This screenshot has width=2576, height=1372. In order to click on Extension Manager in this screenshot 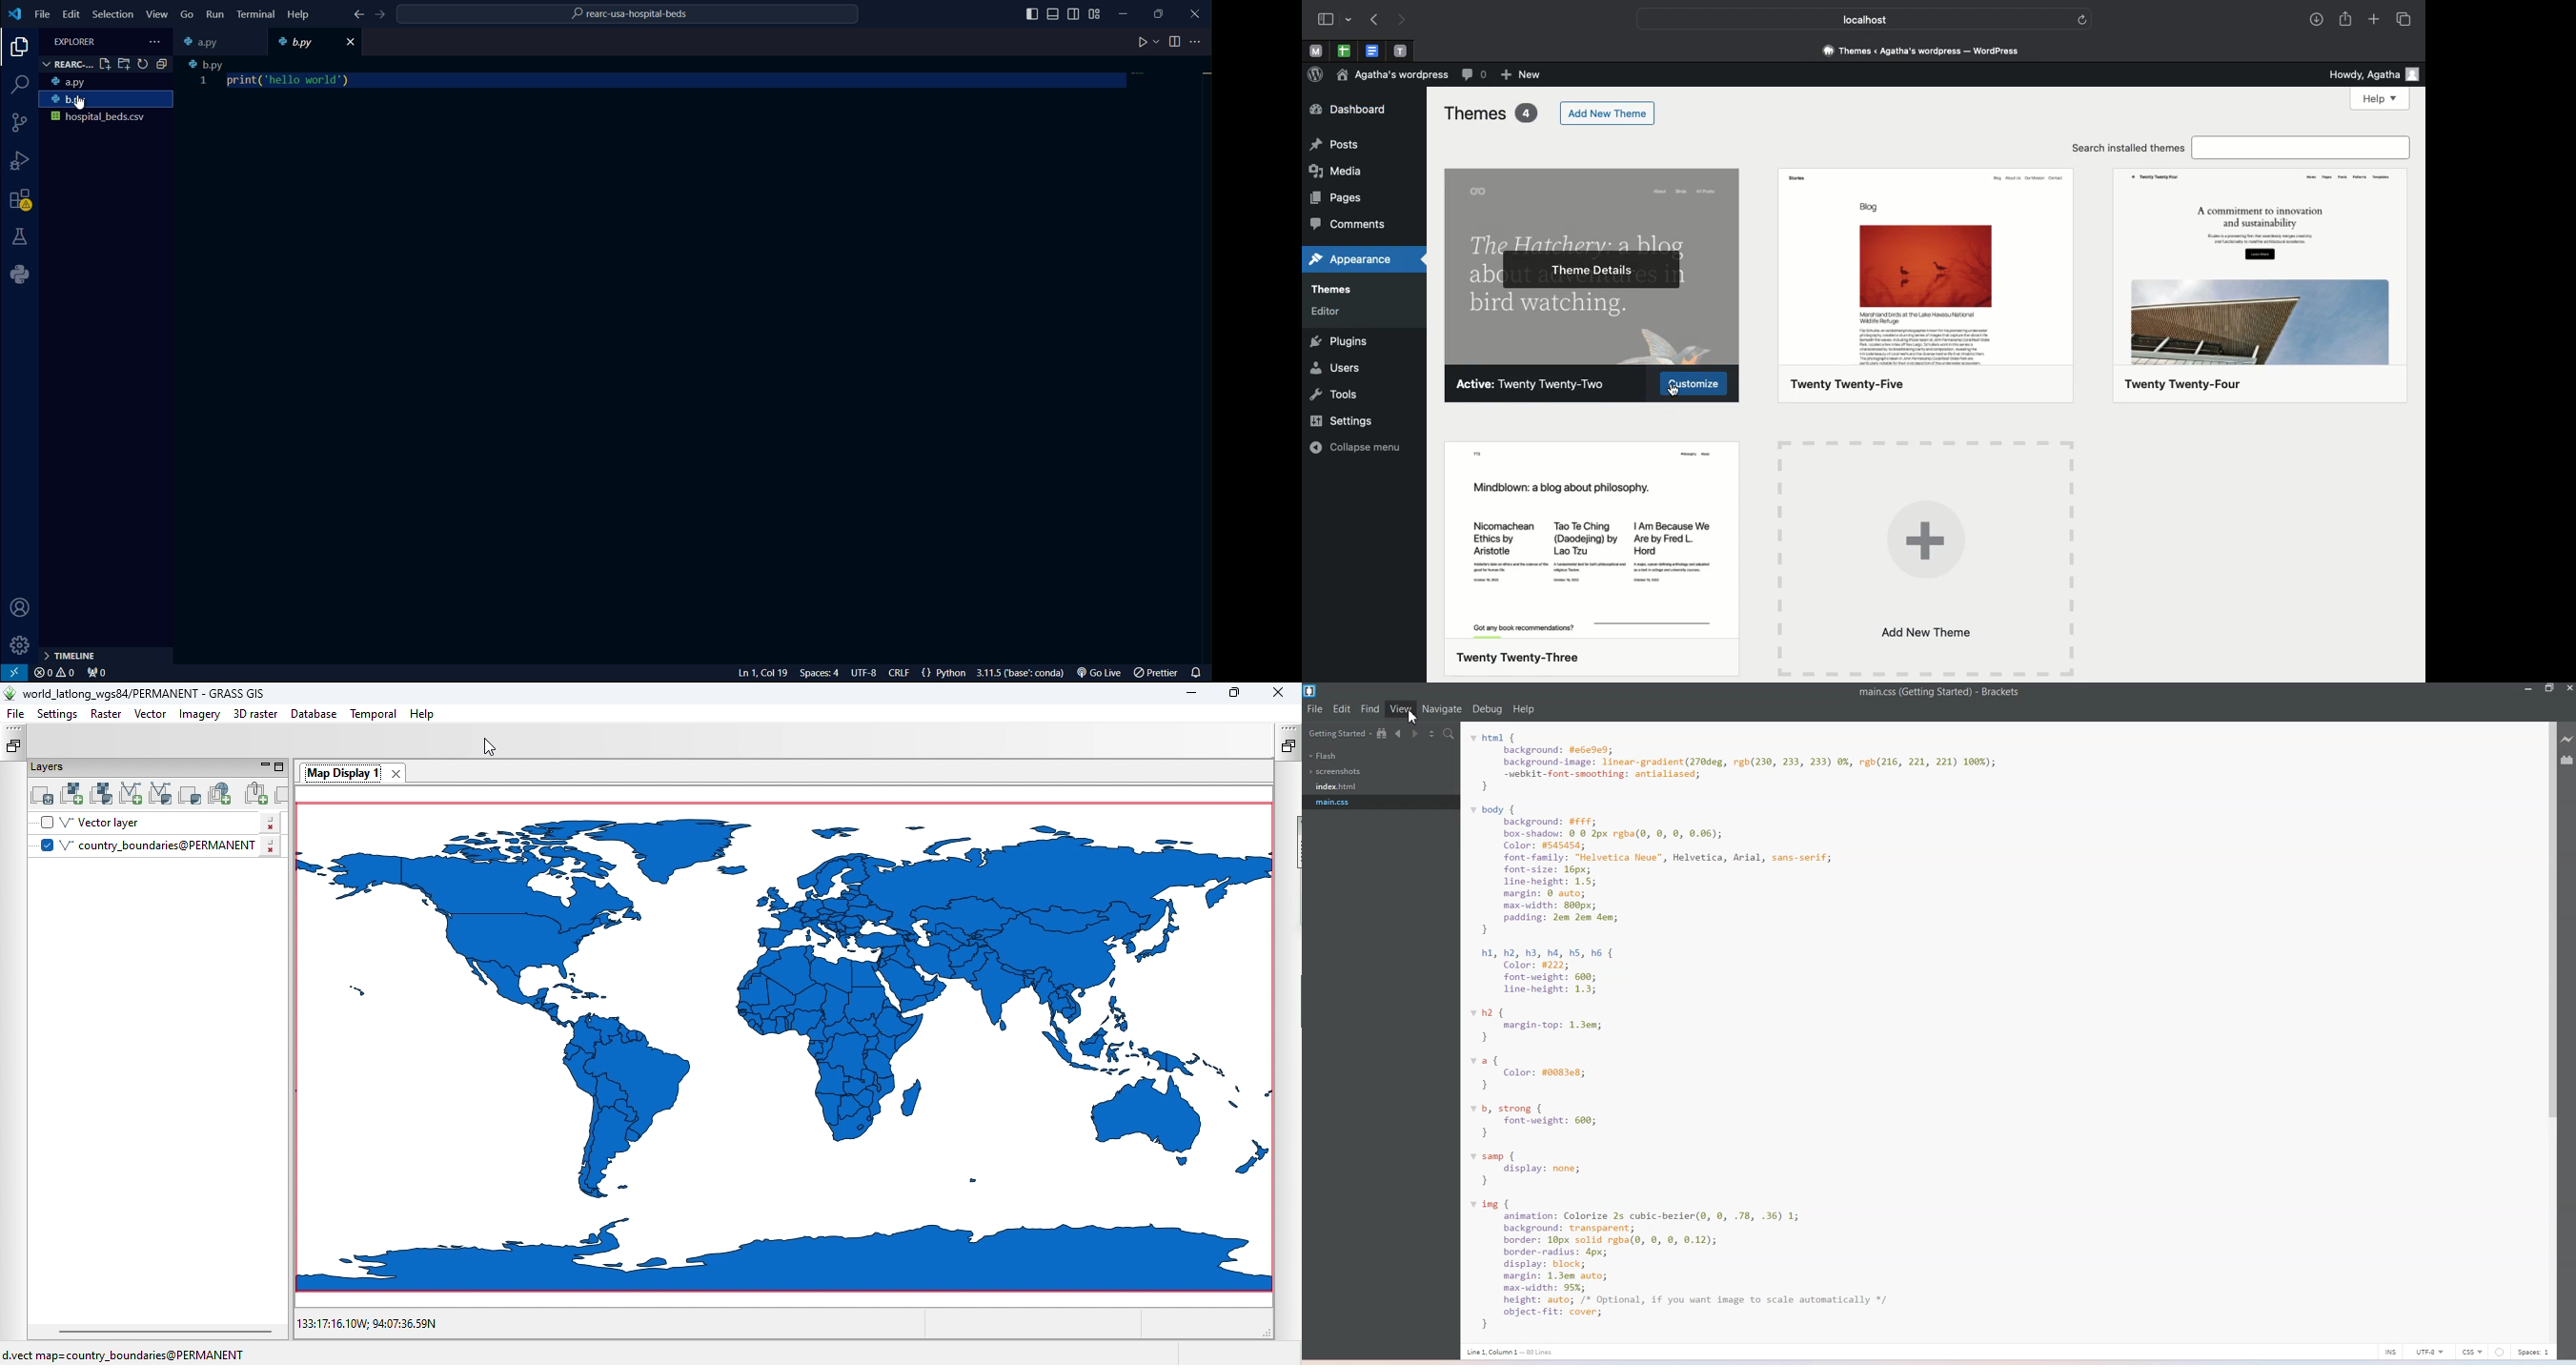, I will do `click(2568, 760)`.